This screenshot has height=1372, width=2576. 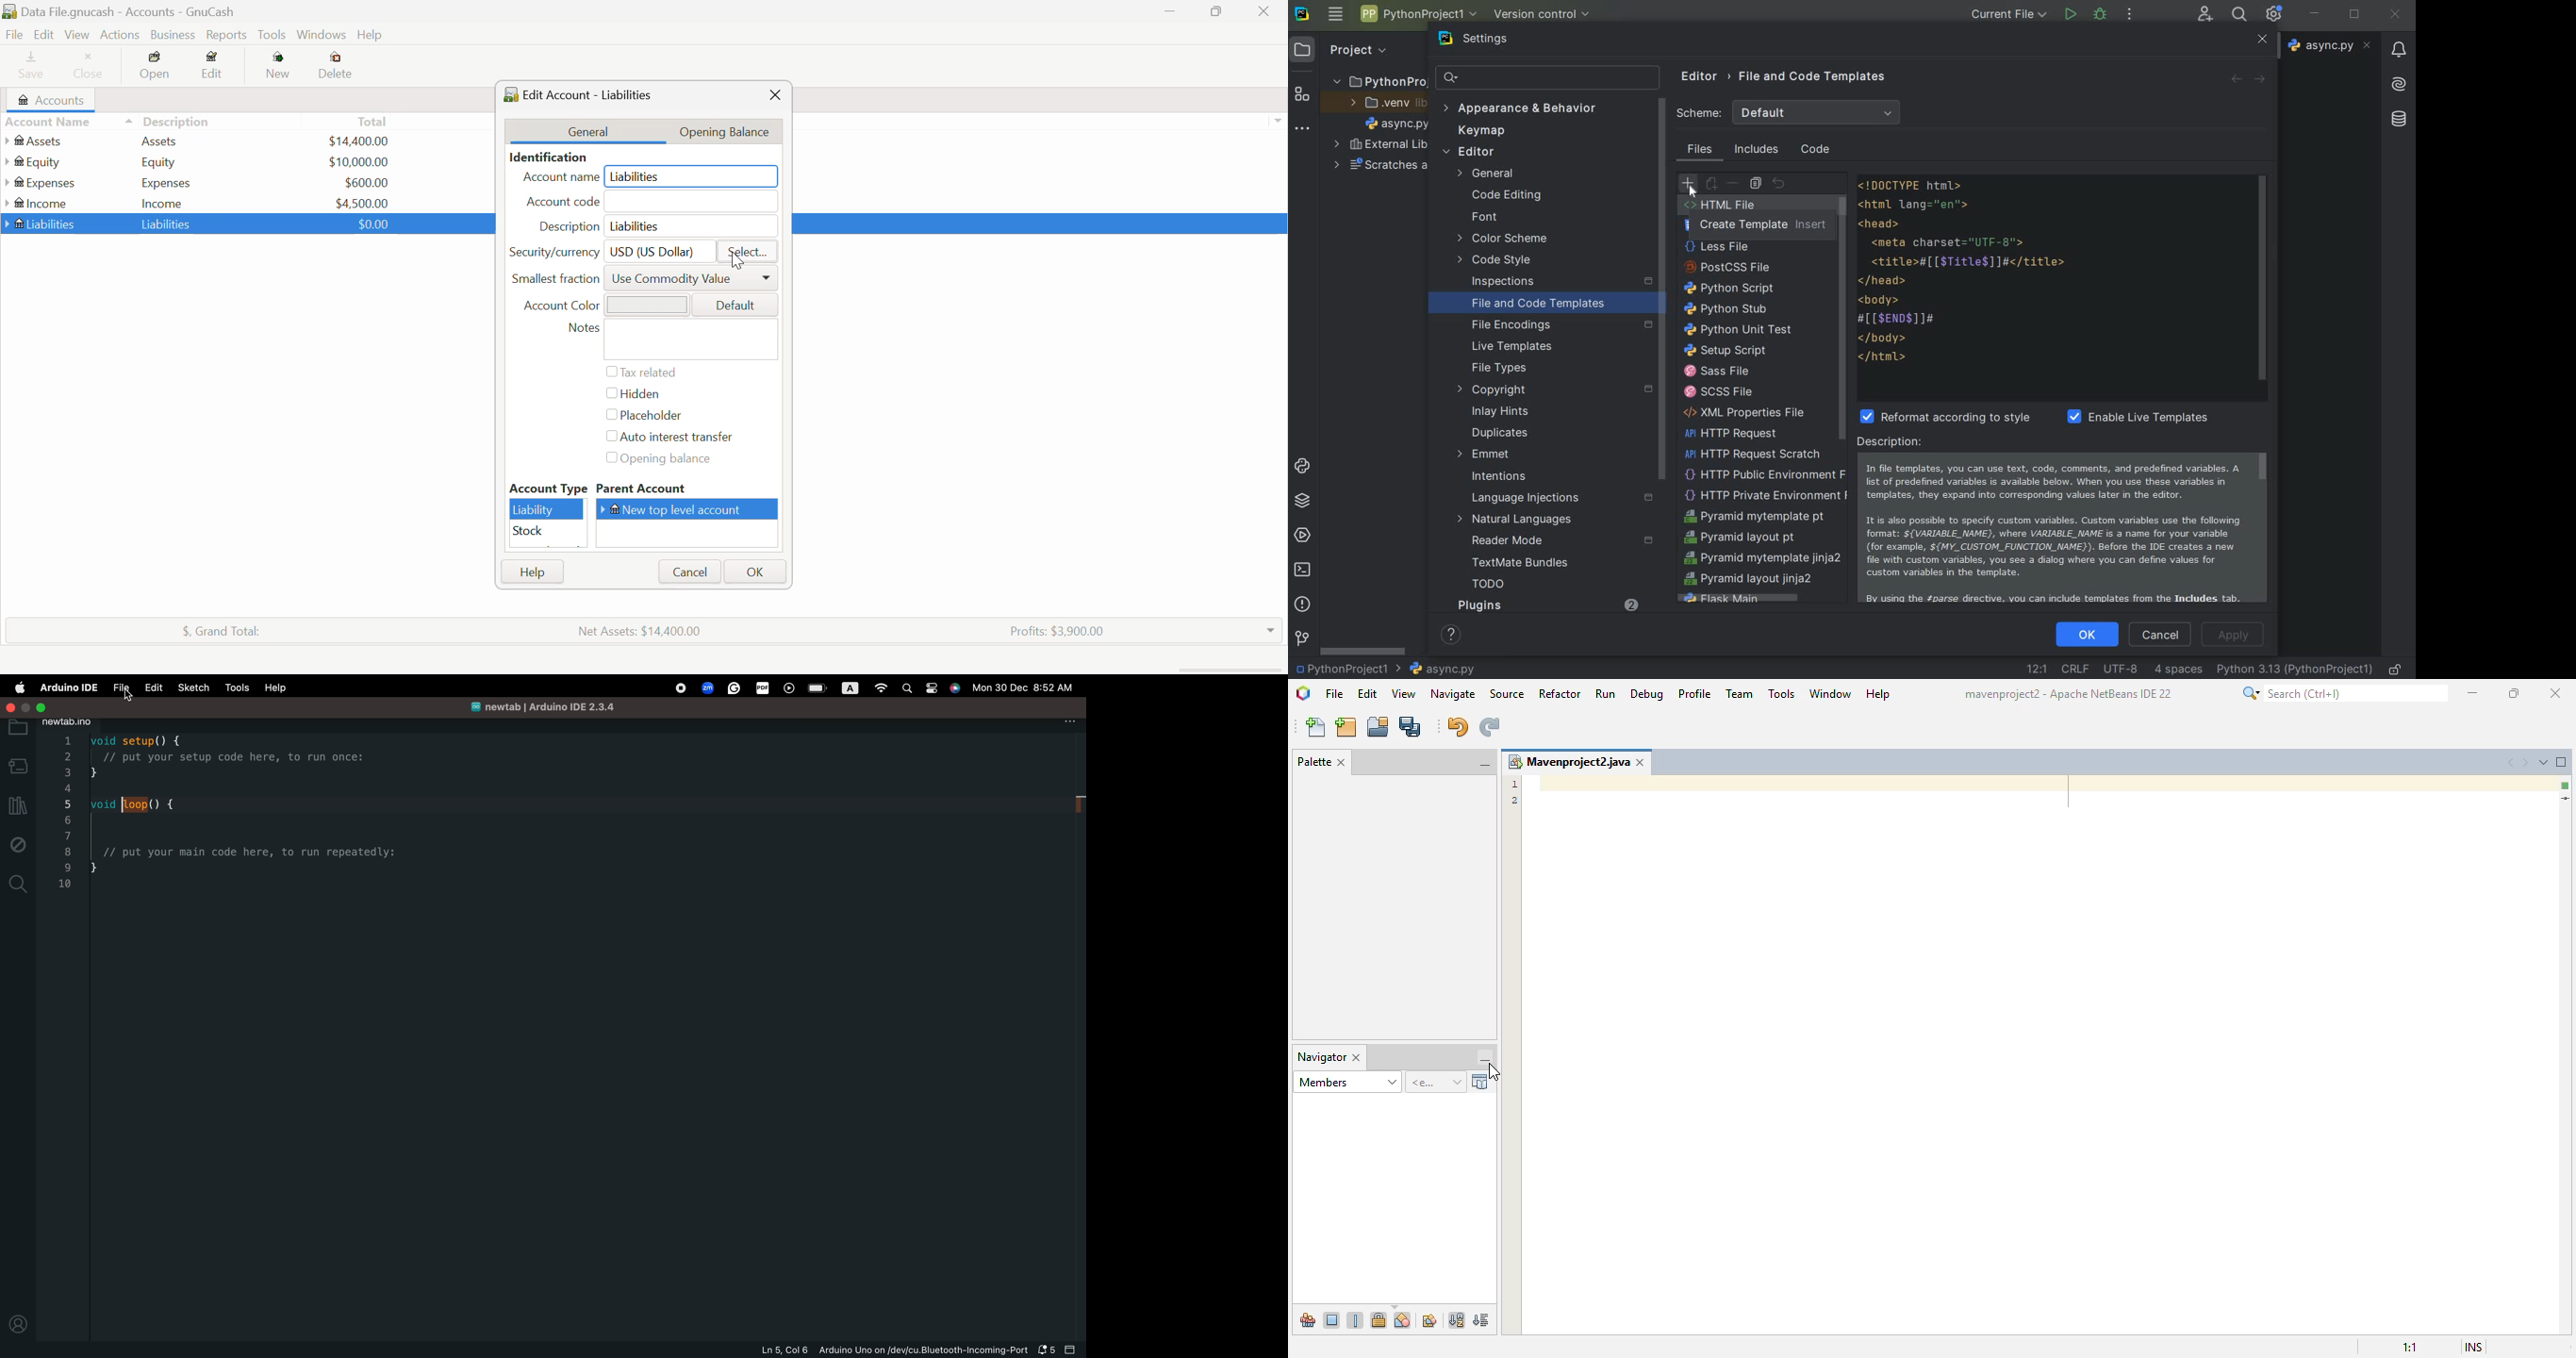 What do you see at coordinates (1553, 302) in the screenshot?
I see `file and code templates` at bounding box center [1553, 302].